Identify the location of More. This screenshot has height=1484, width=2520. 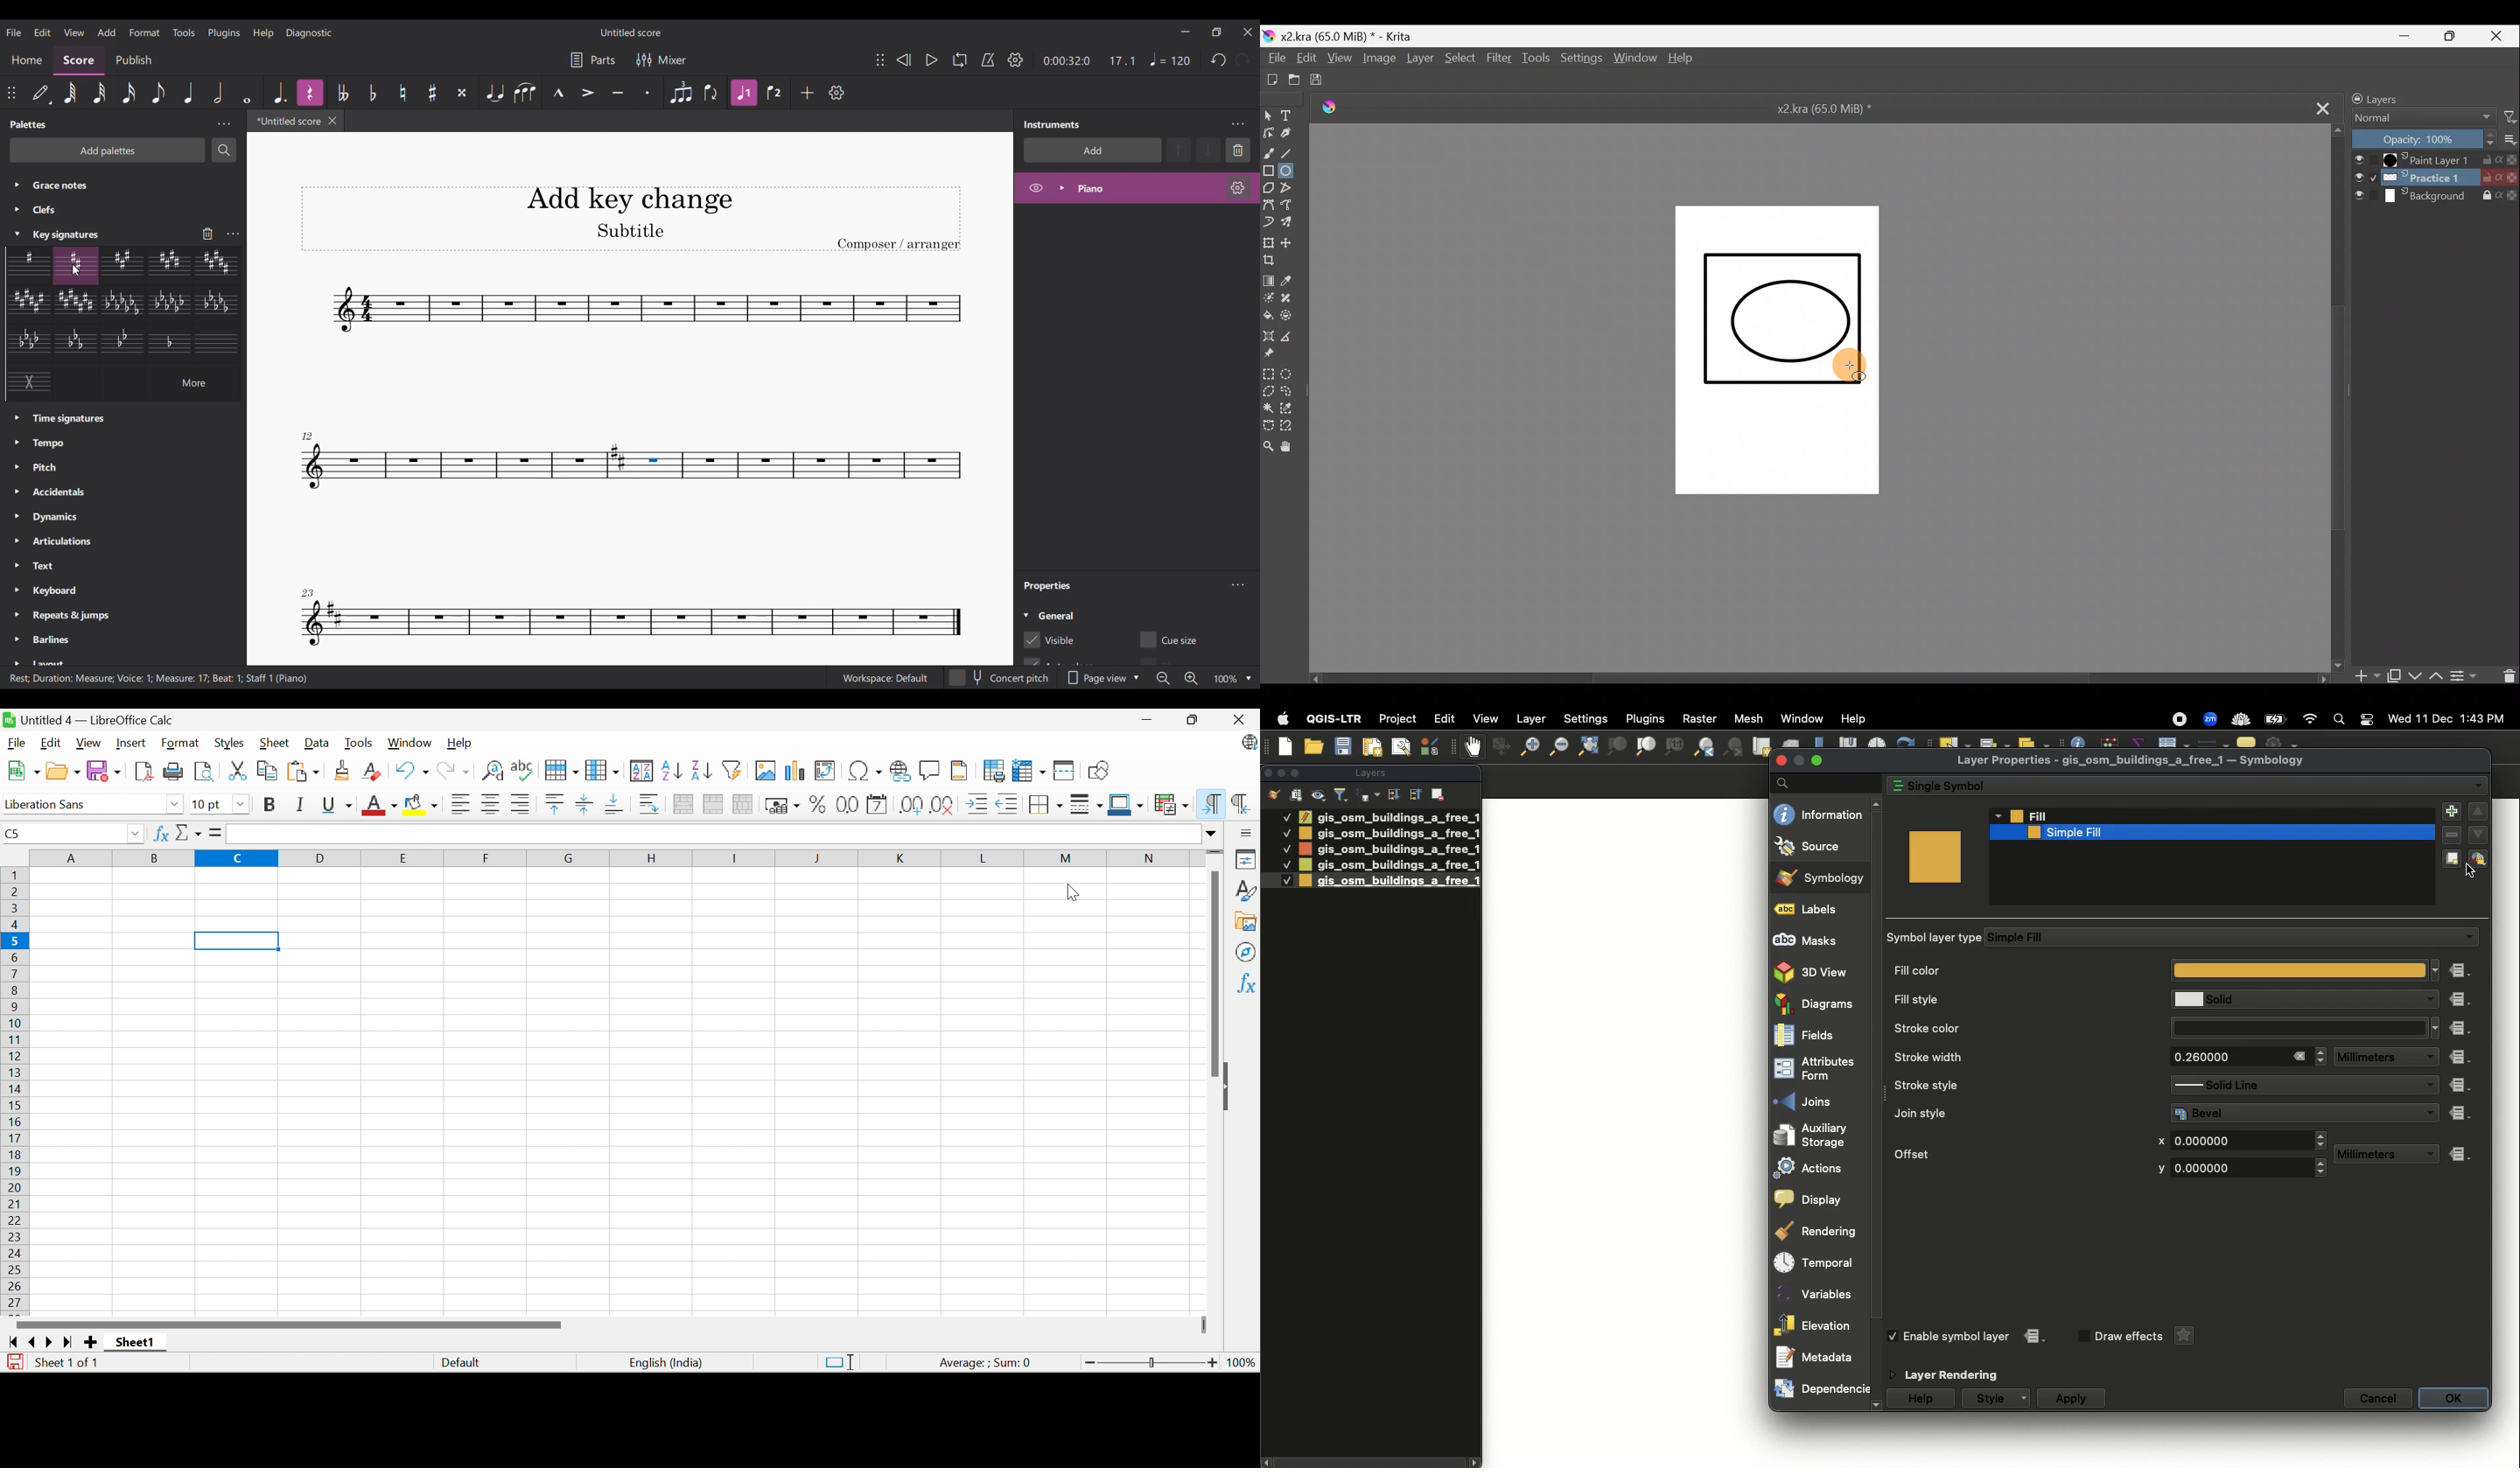
(2507, 140).